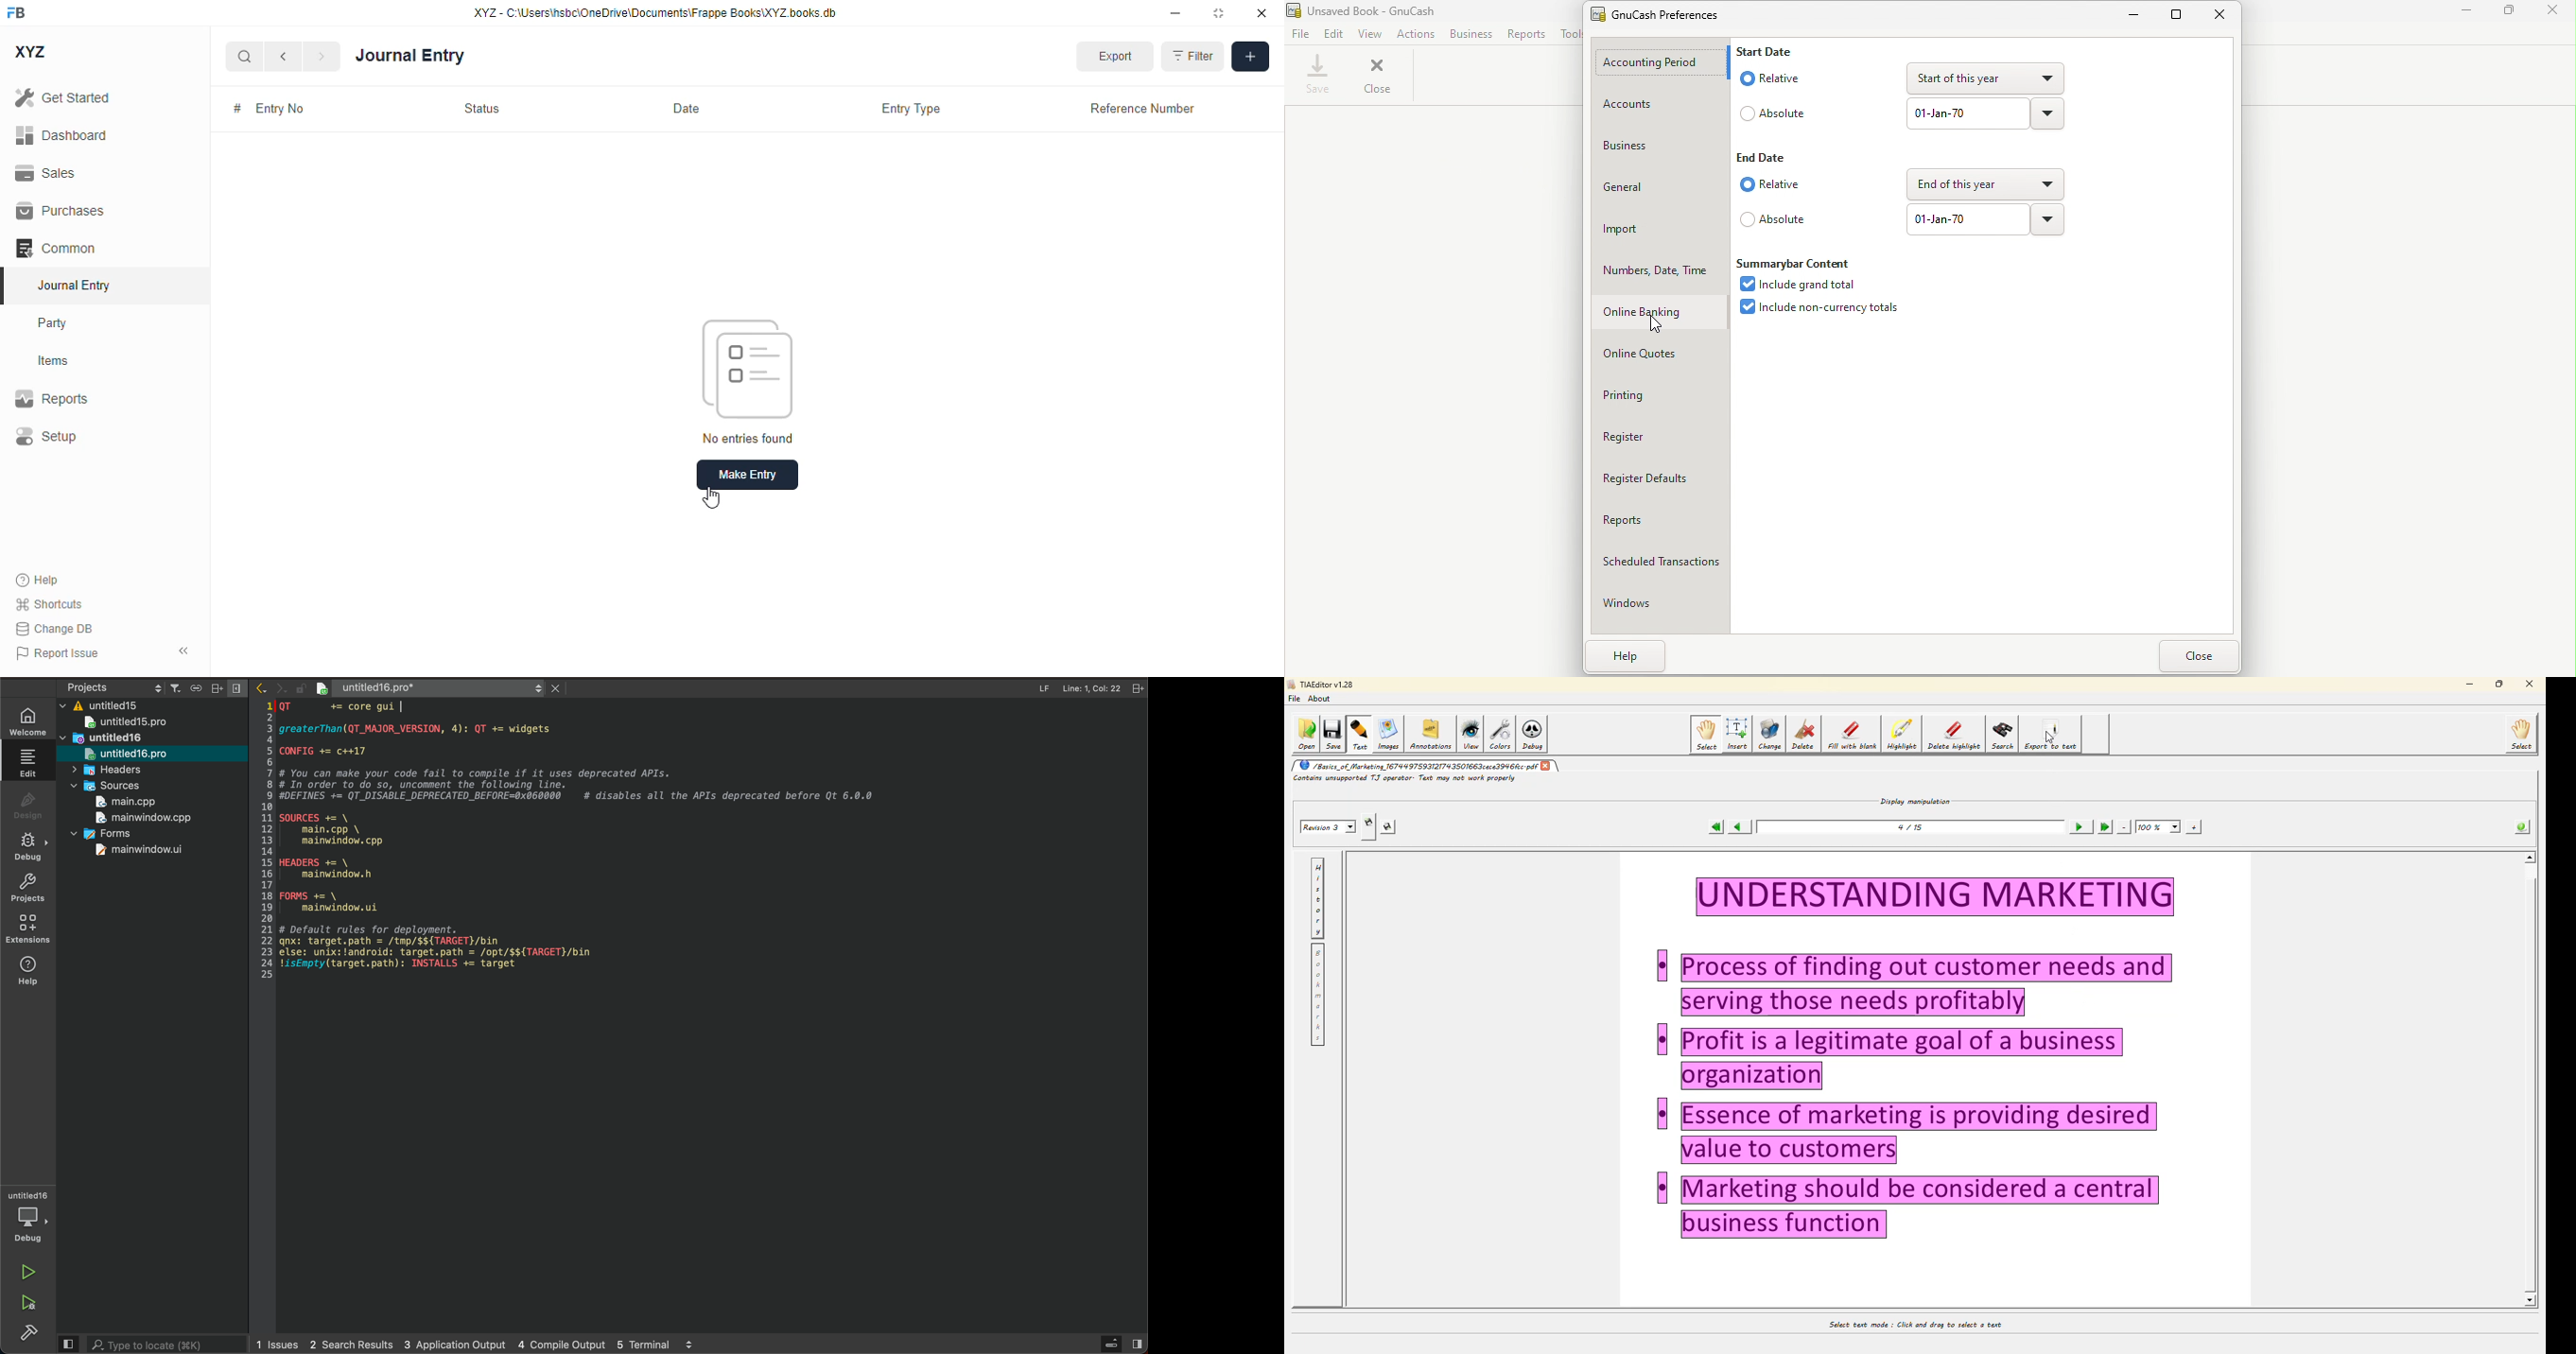 This screenshot has width=2576, height=1372. Describe the element at coordinates (45, 435) in the screenshot. I see `setup` at that location.